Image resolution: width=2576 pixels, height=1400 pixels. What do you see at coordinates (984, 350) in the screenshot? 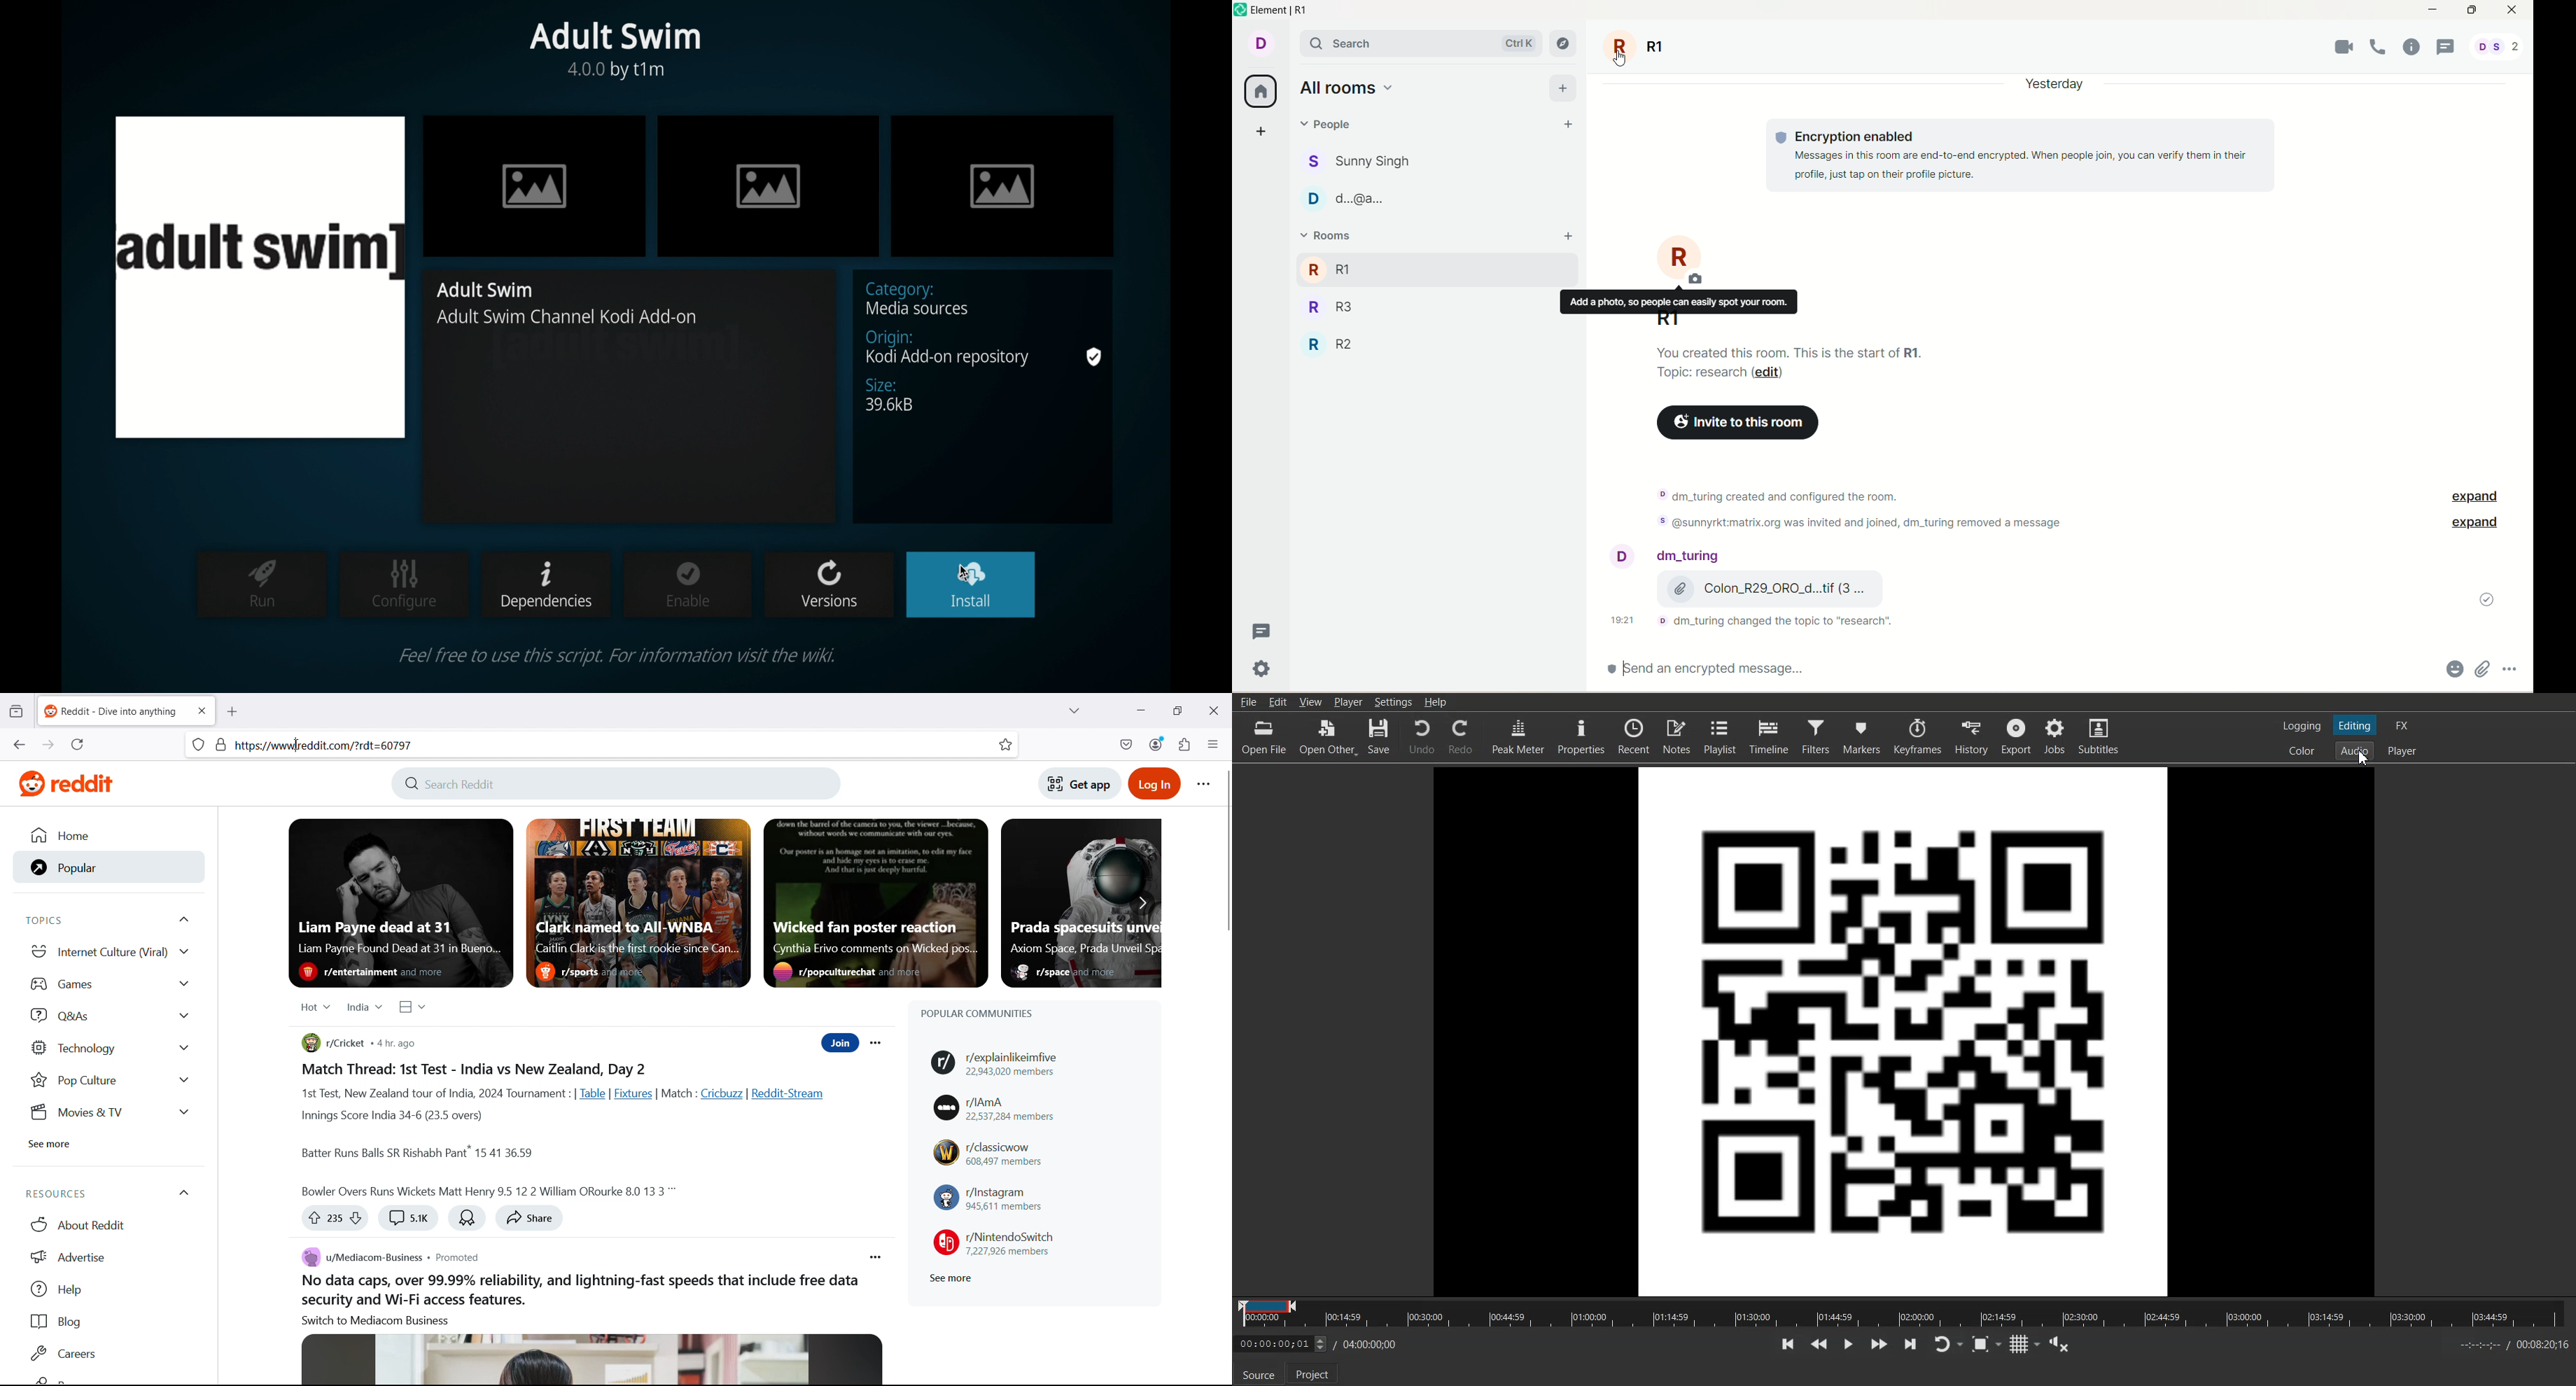
I see `origin` at bounding box center [984, 350].